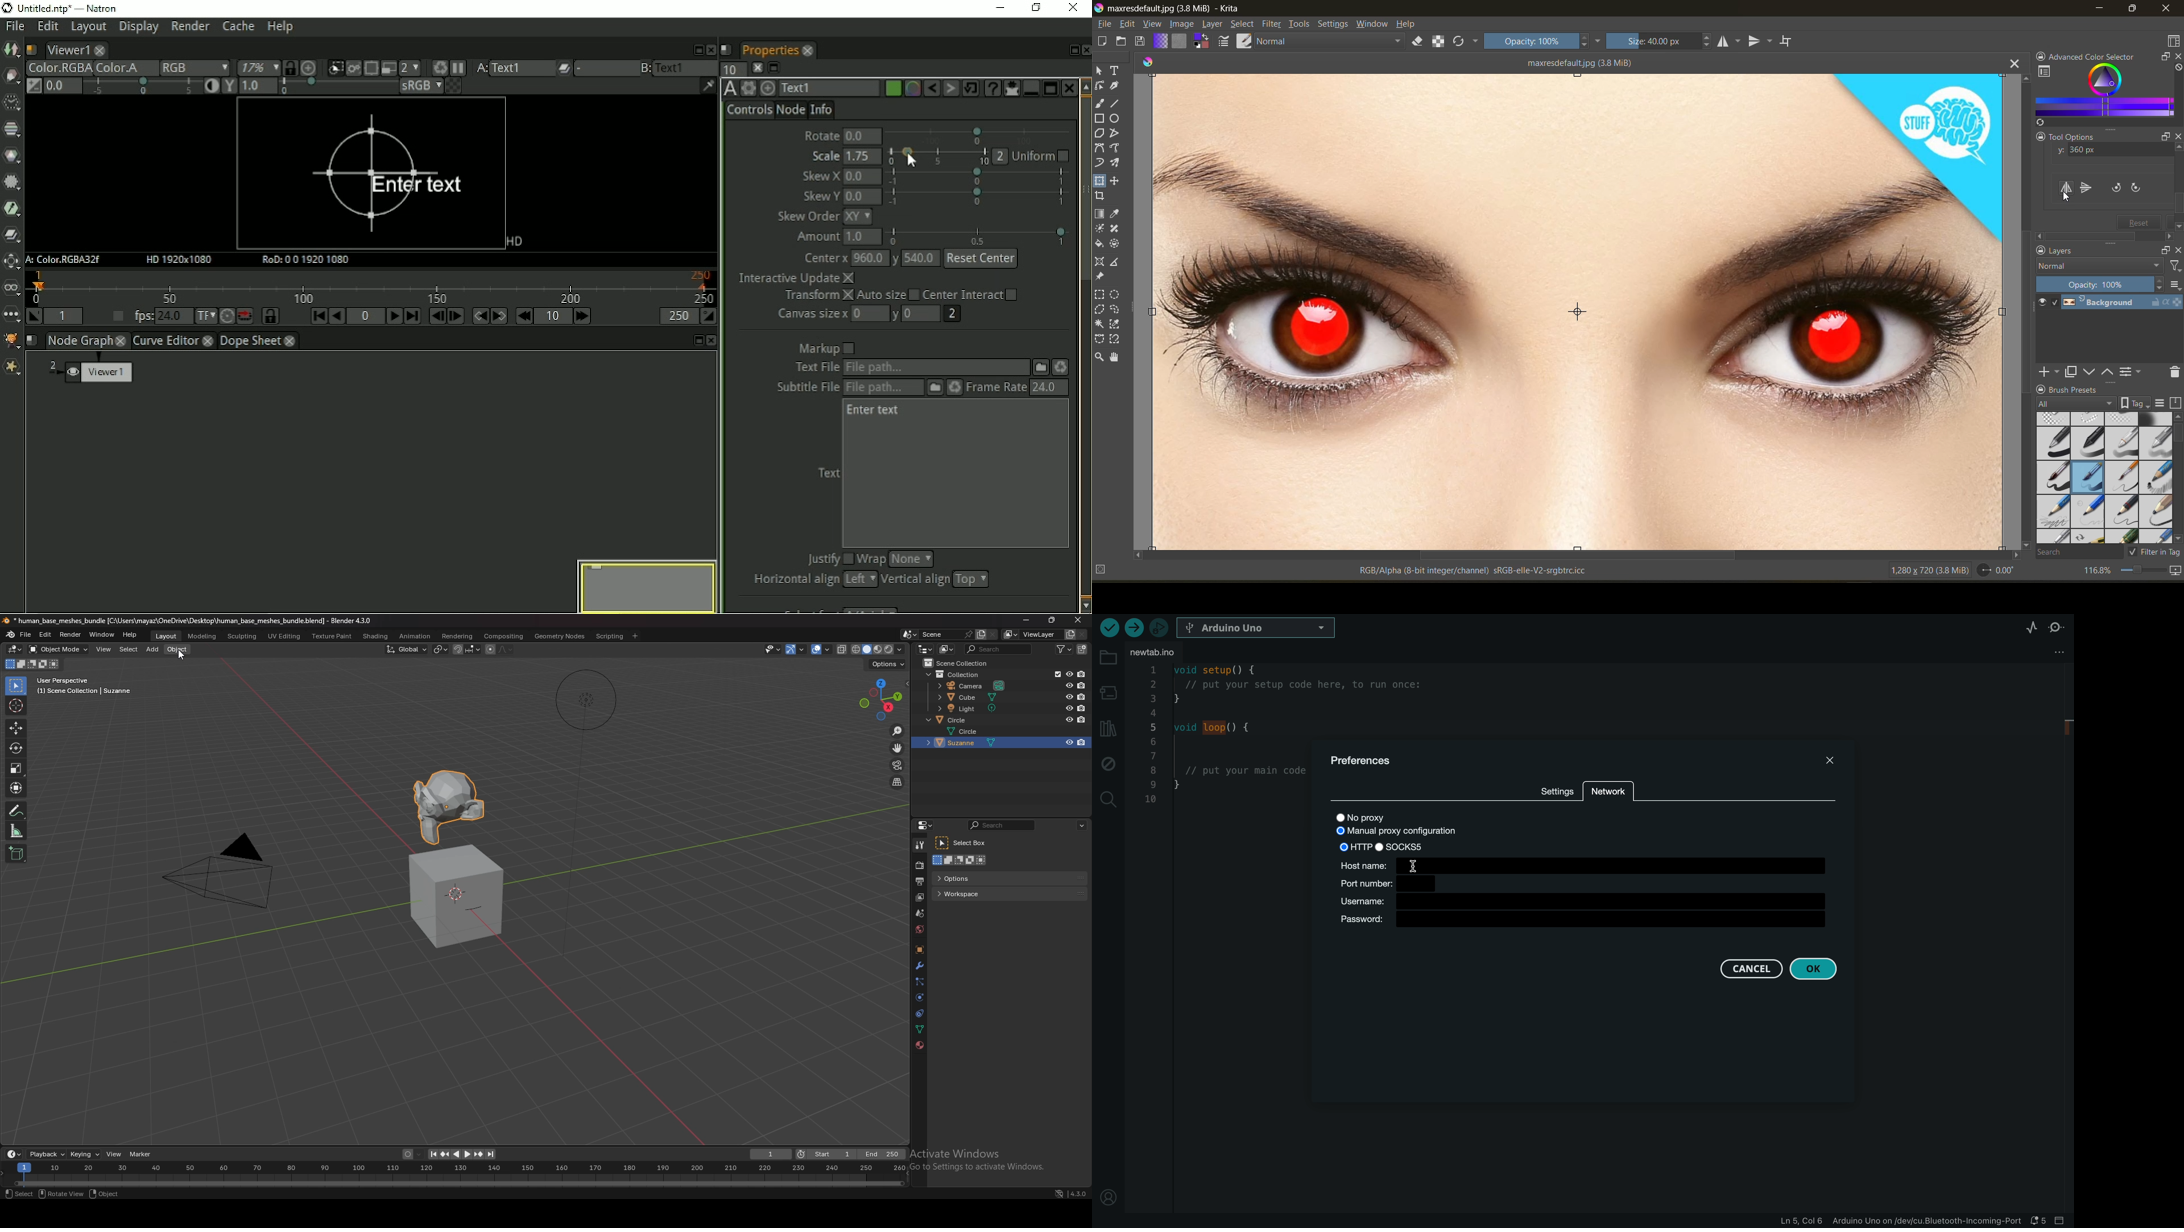 The width and height of the screenshot is (2184, 1232). Describe the element at coordinates (1335, 26) in the screenshot. I see `settings` at that location.